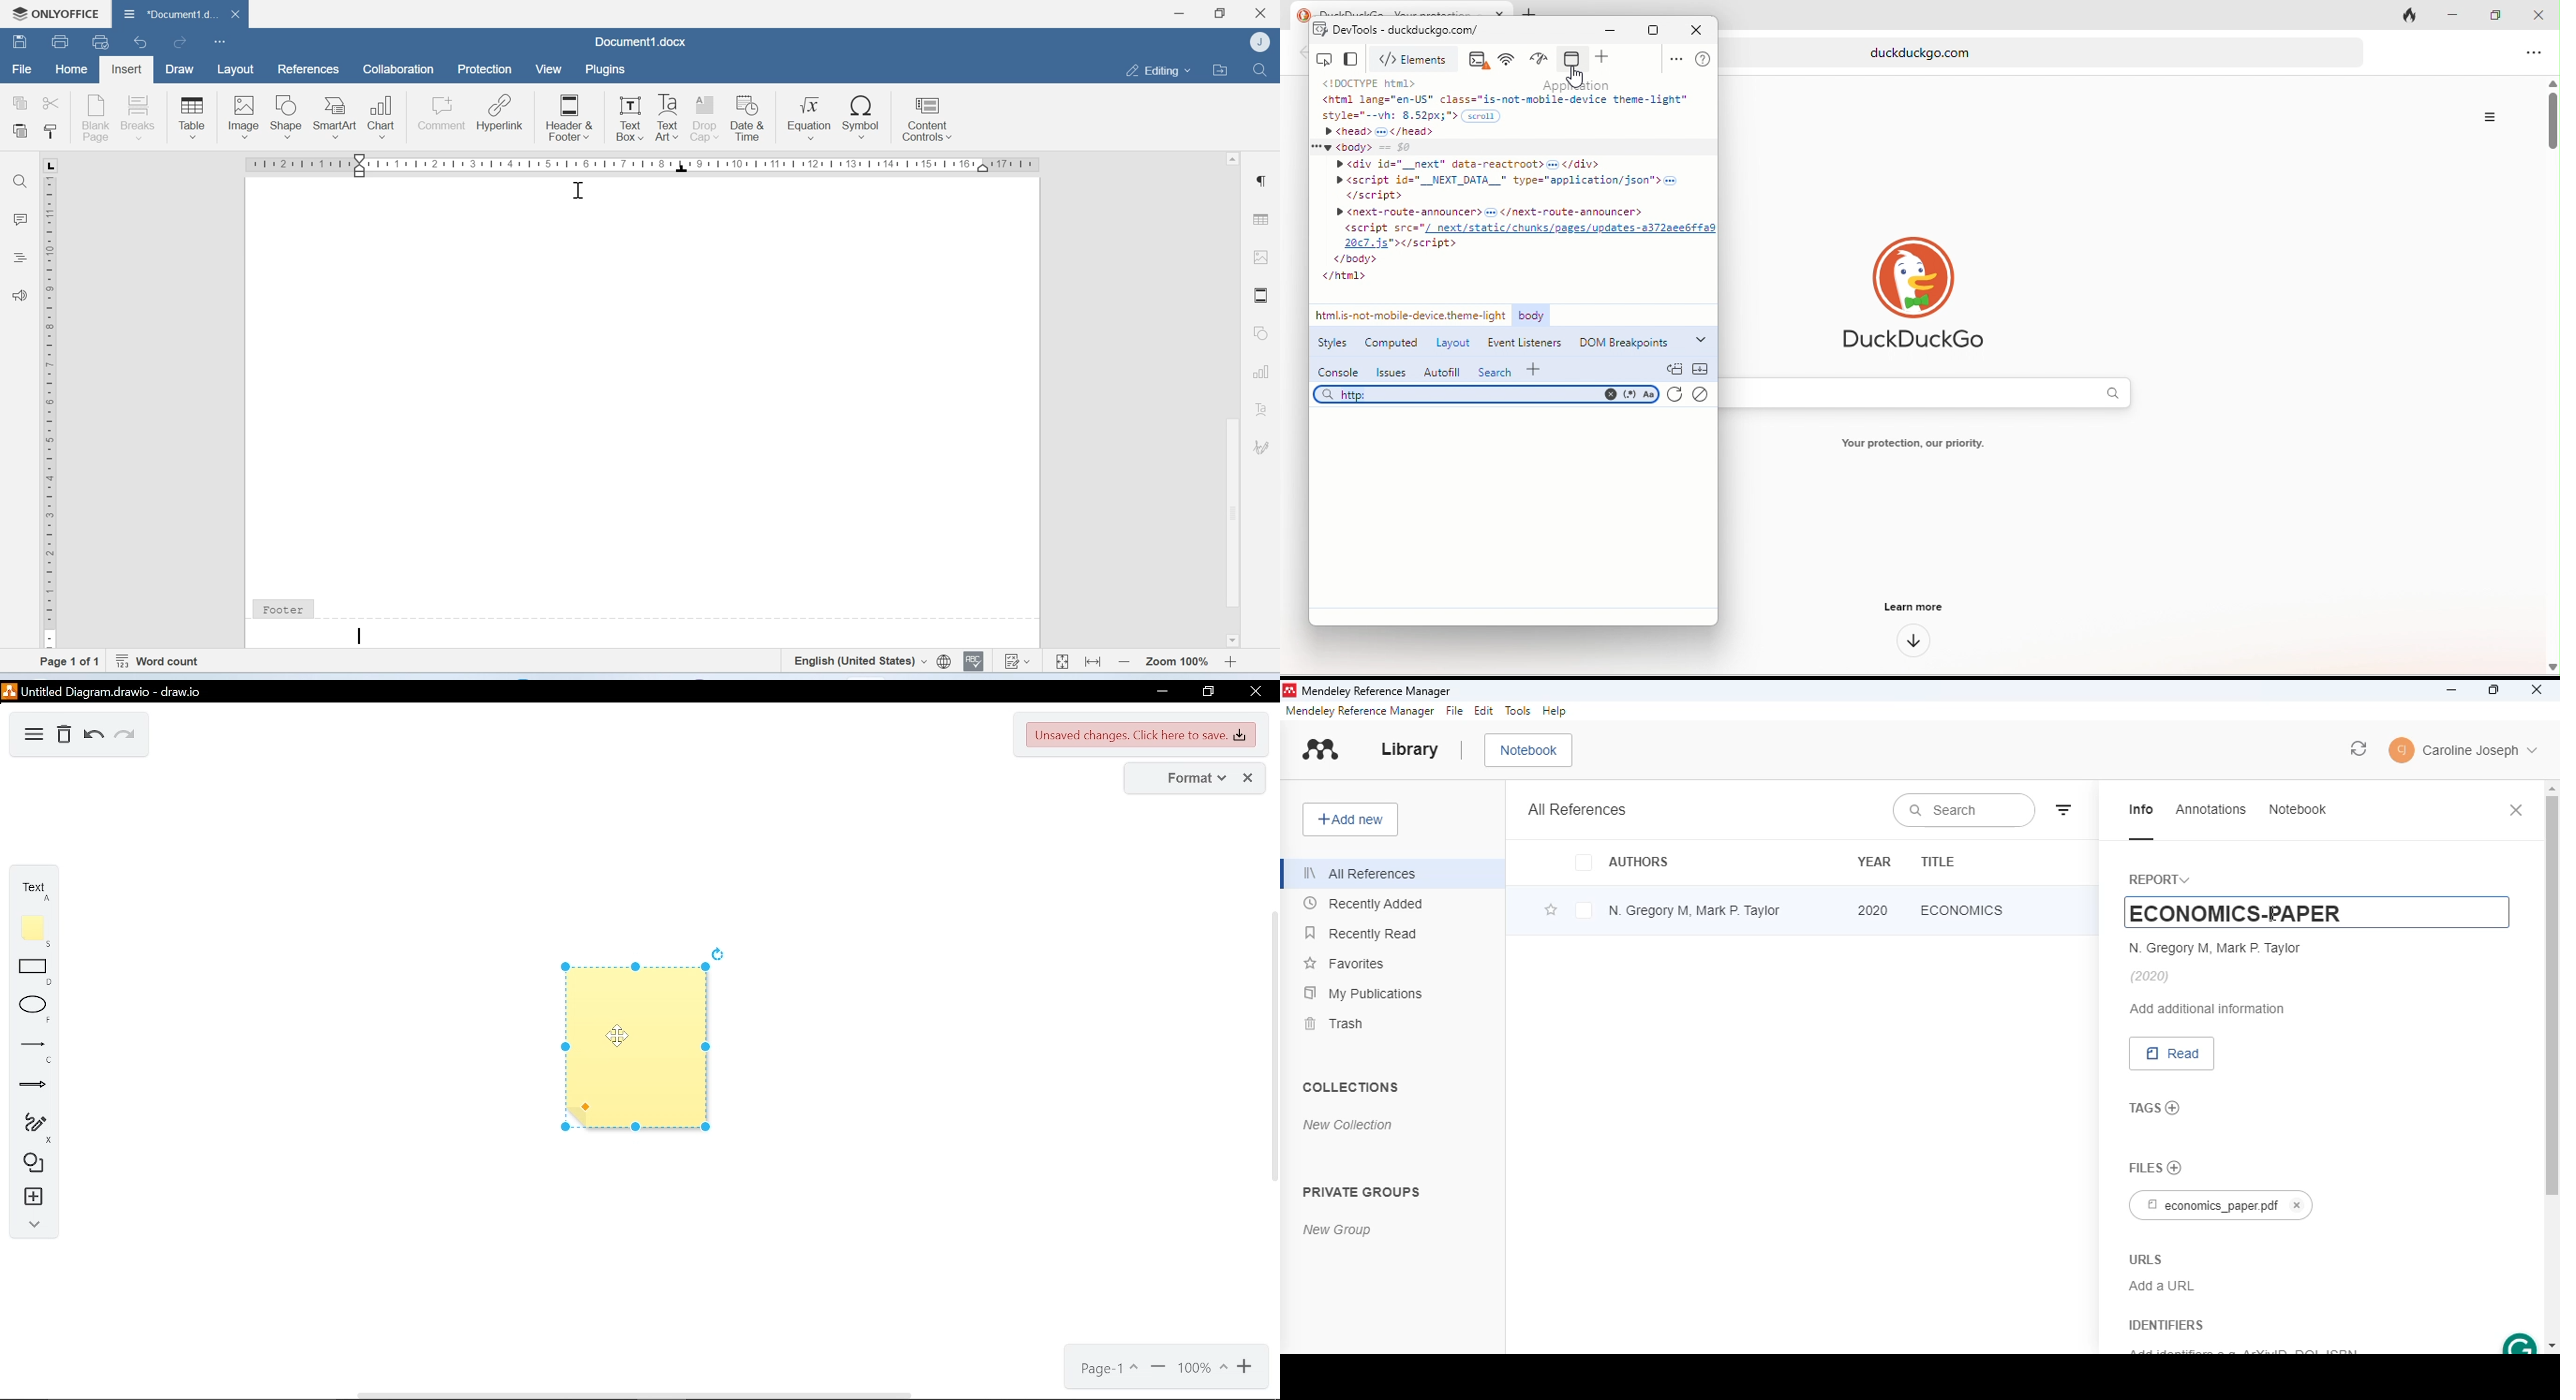  I want to click on my publications, so click(1365, 994).